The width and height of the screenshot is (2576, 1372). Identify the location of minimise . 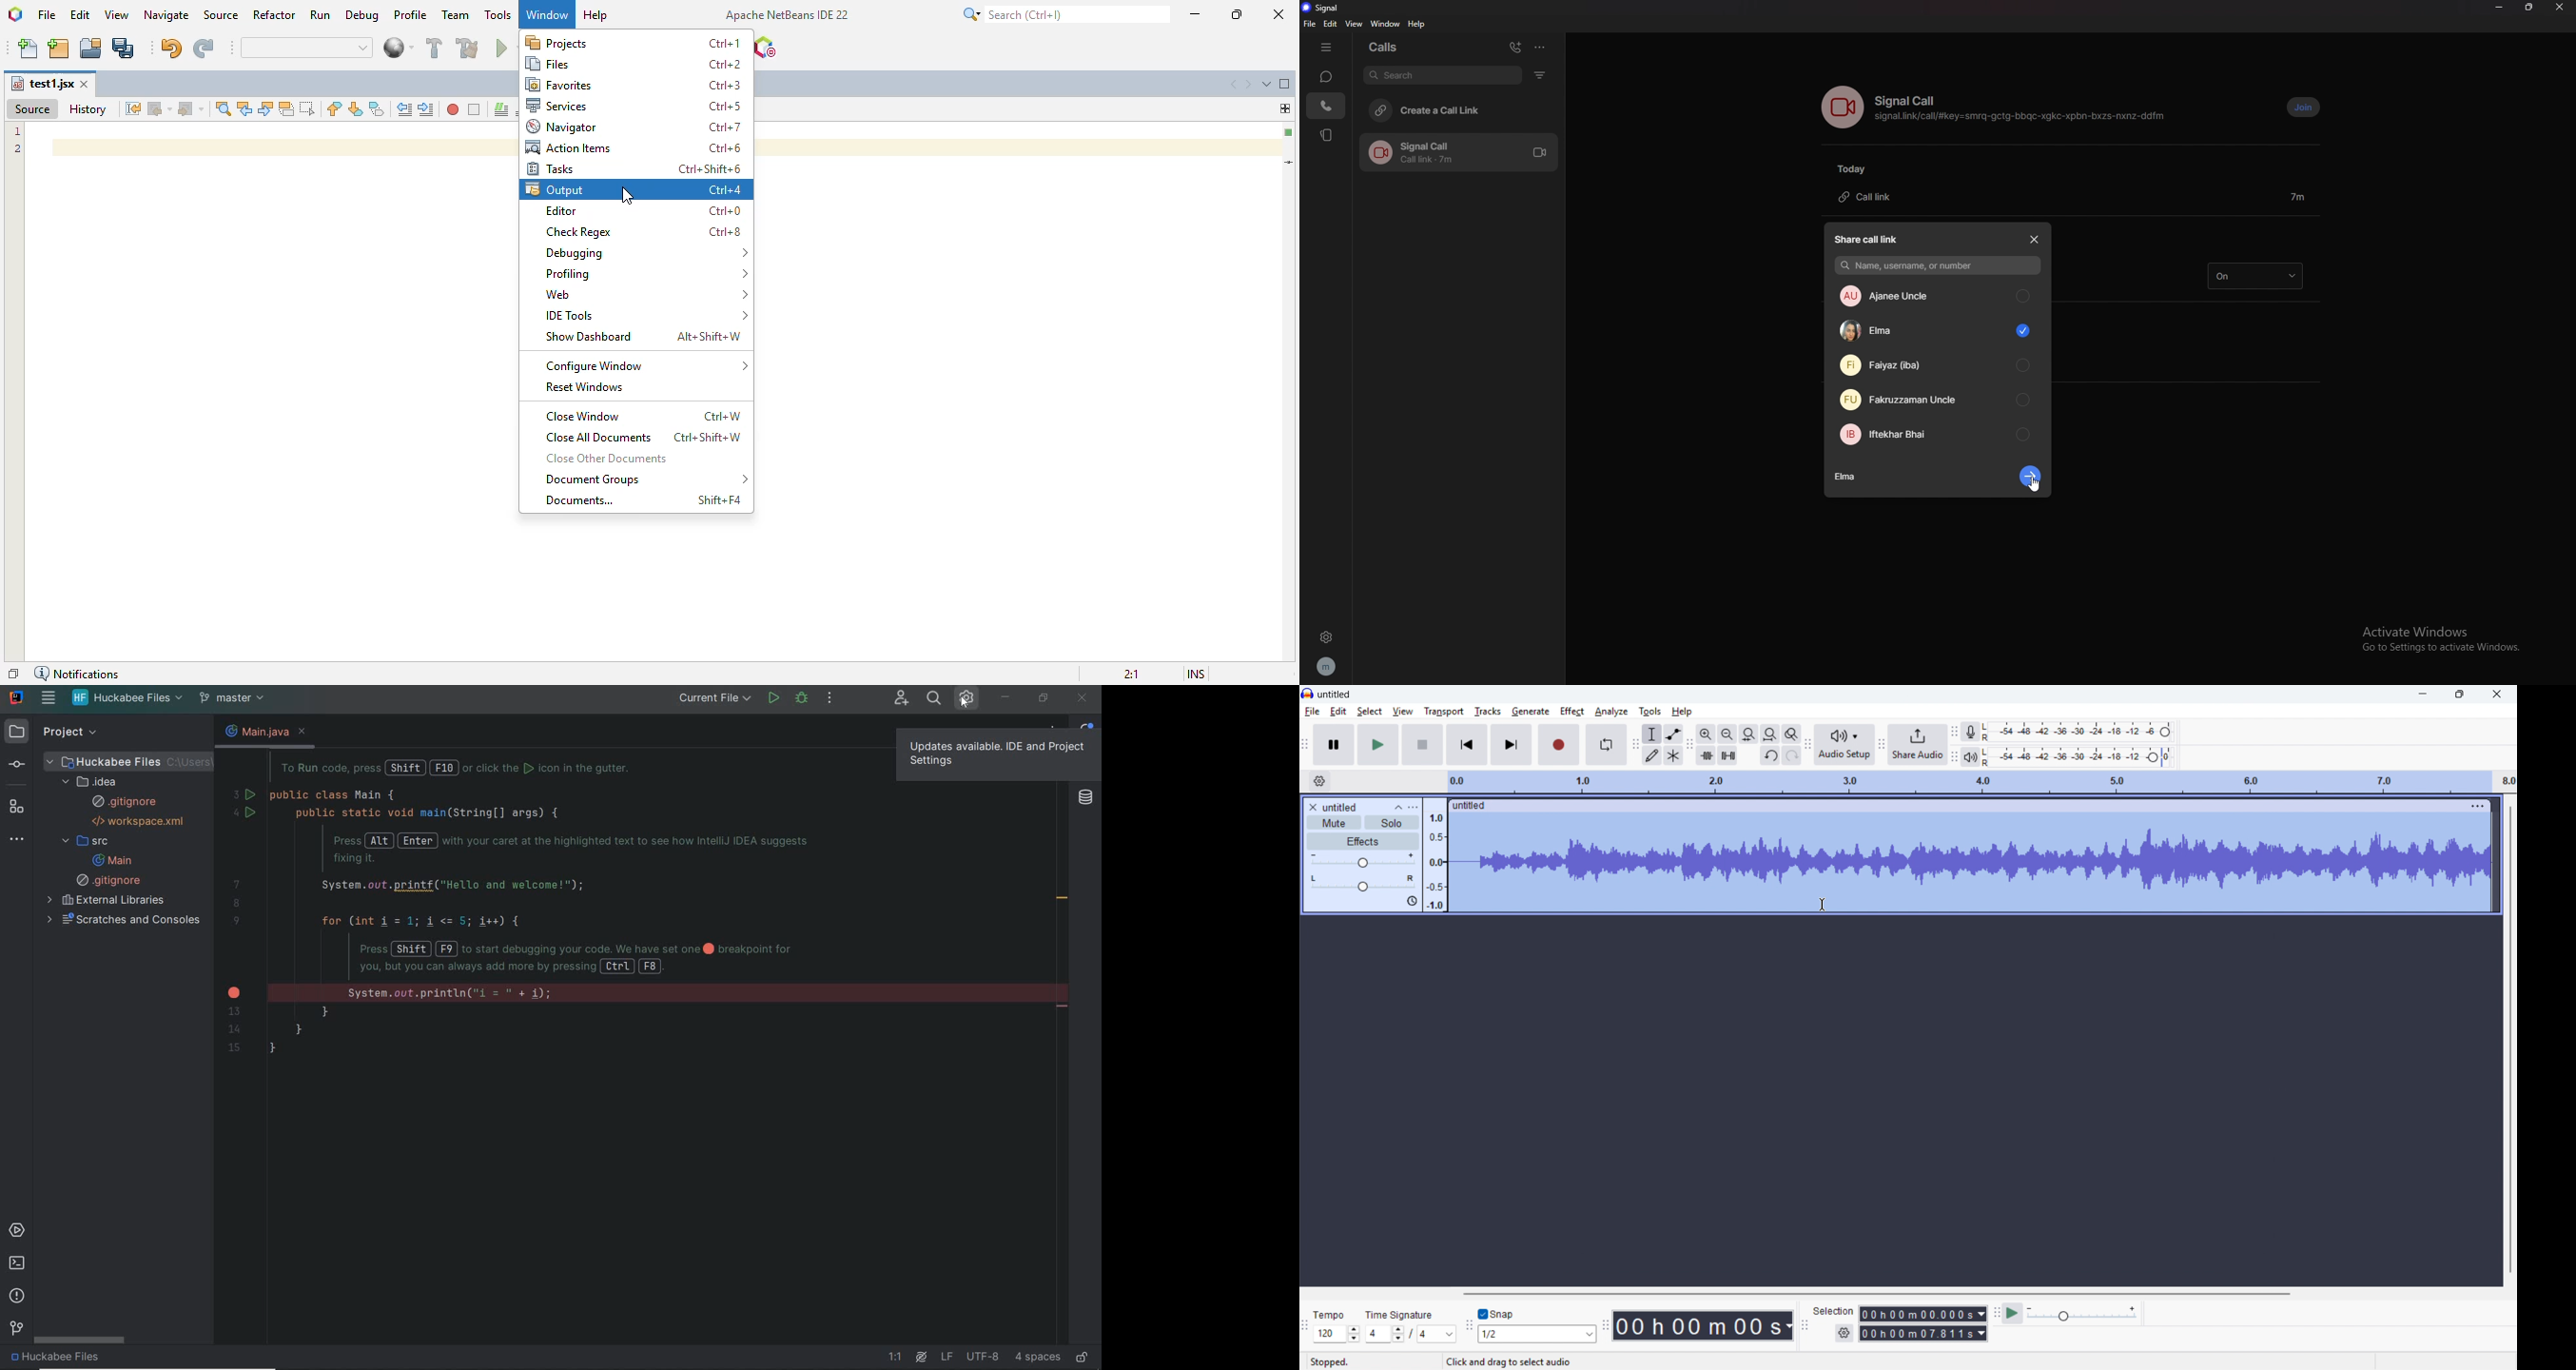
(2421, 695).